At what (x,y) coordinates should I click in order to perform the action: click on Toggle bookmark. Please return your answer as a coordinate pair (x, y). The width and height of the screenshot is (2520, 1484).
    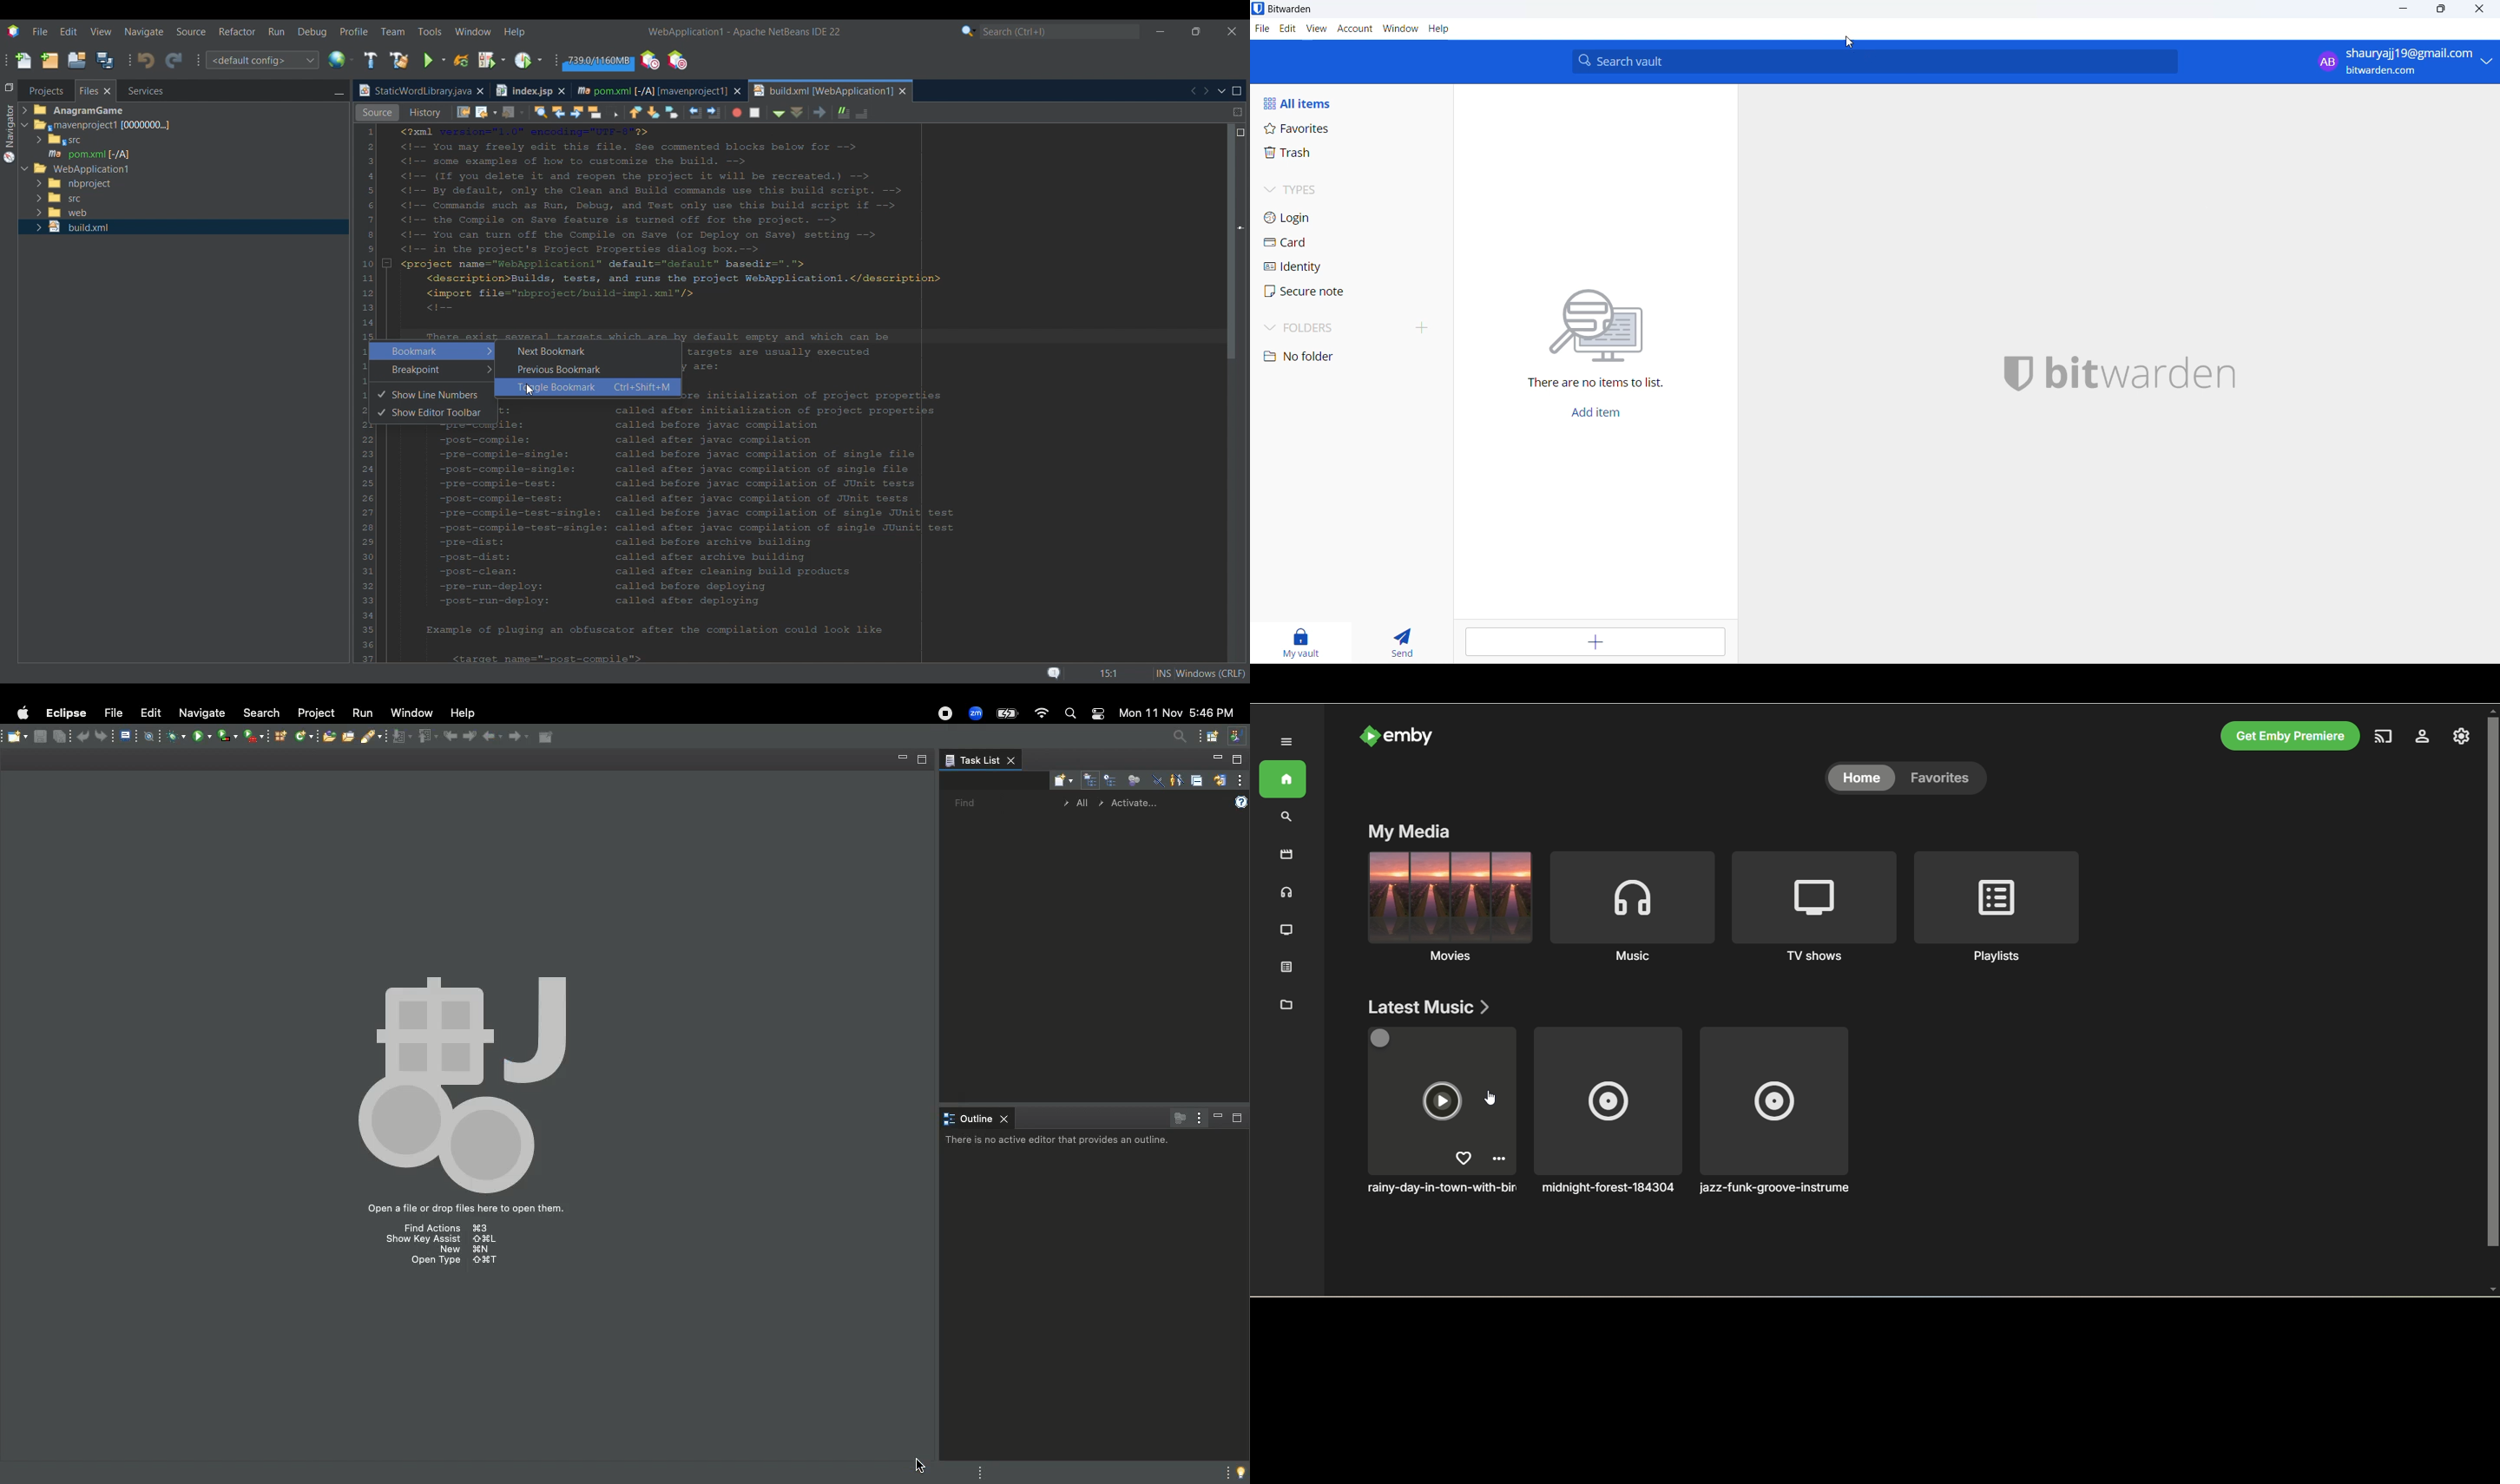
    Looking at the image, I should click on (789, 112).